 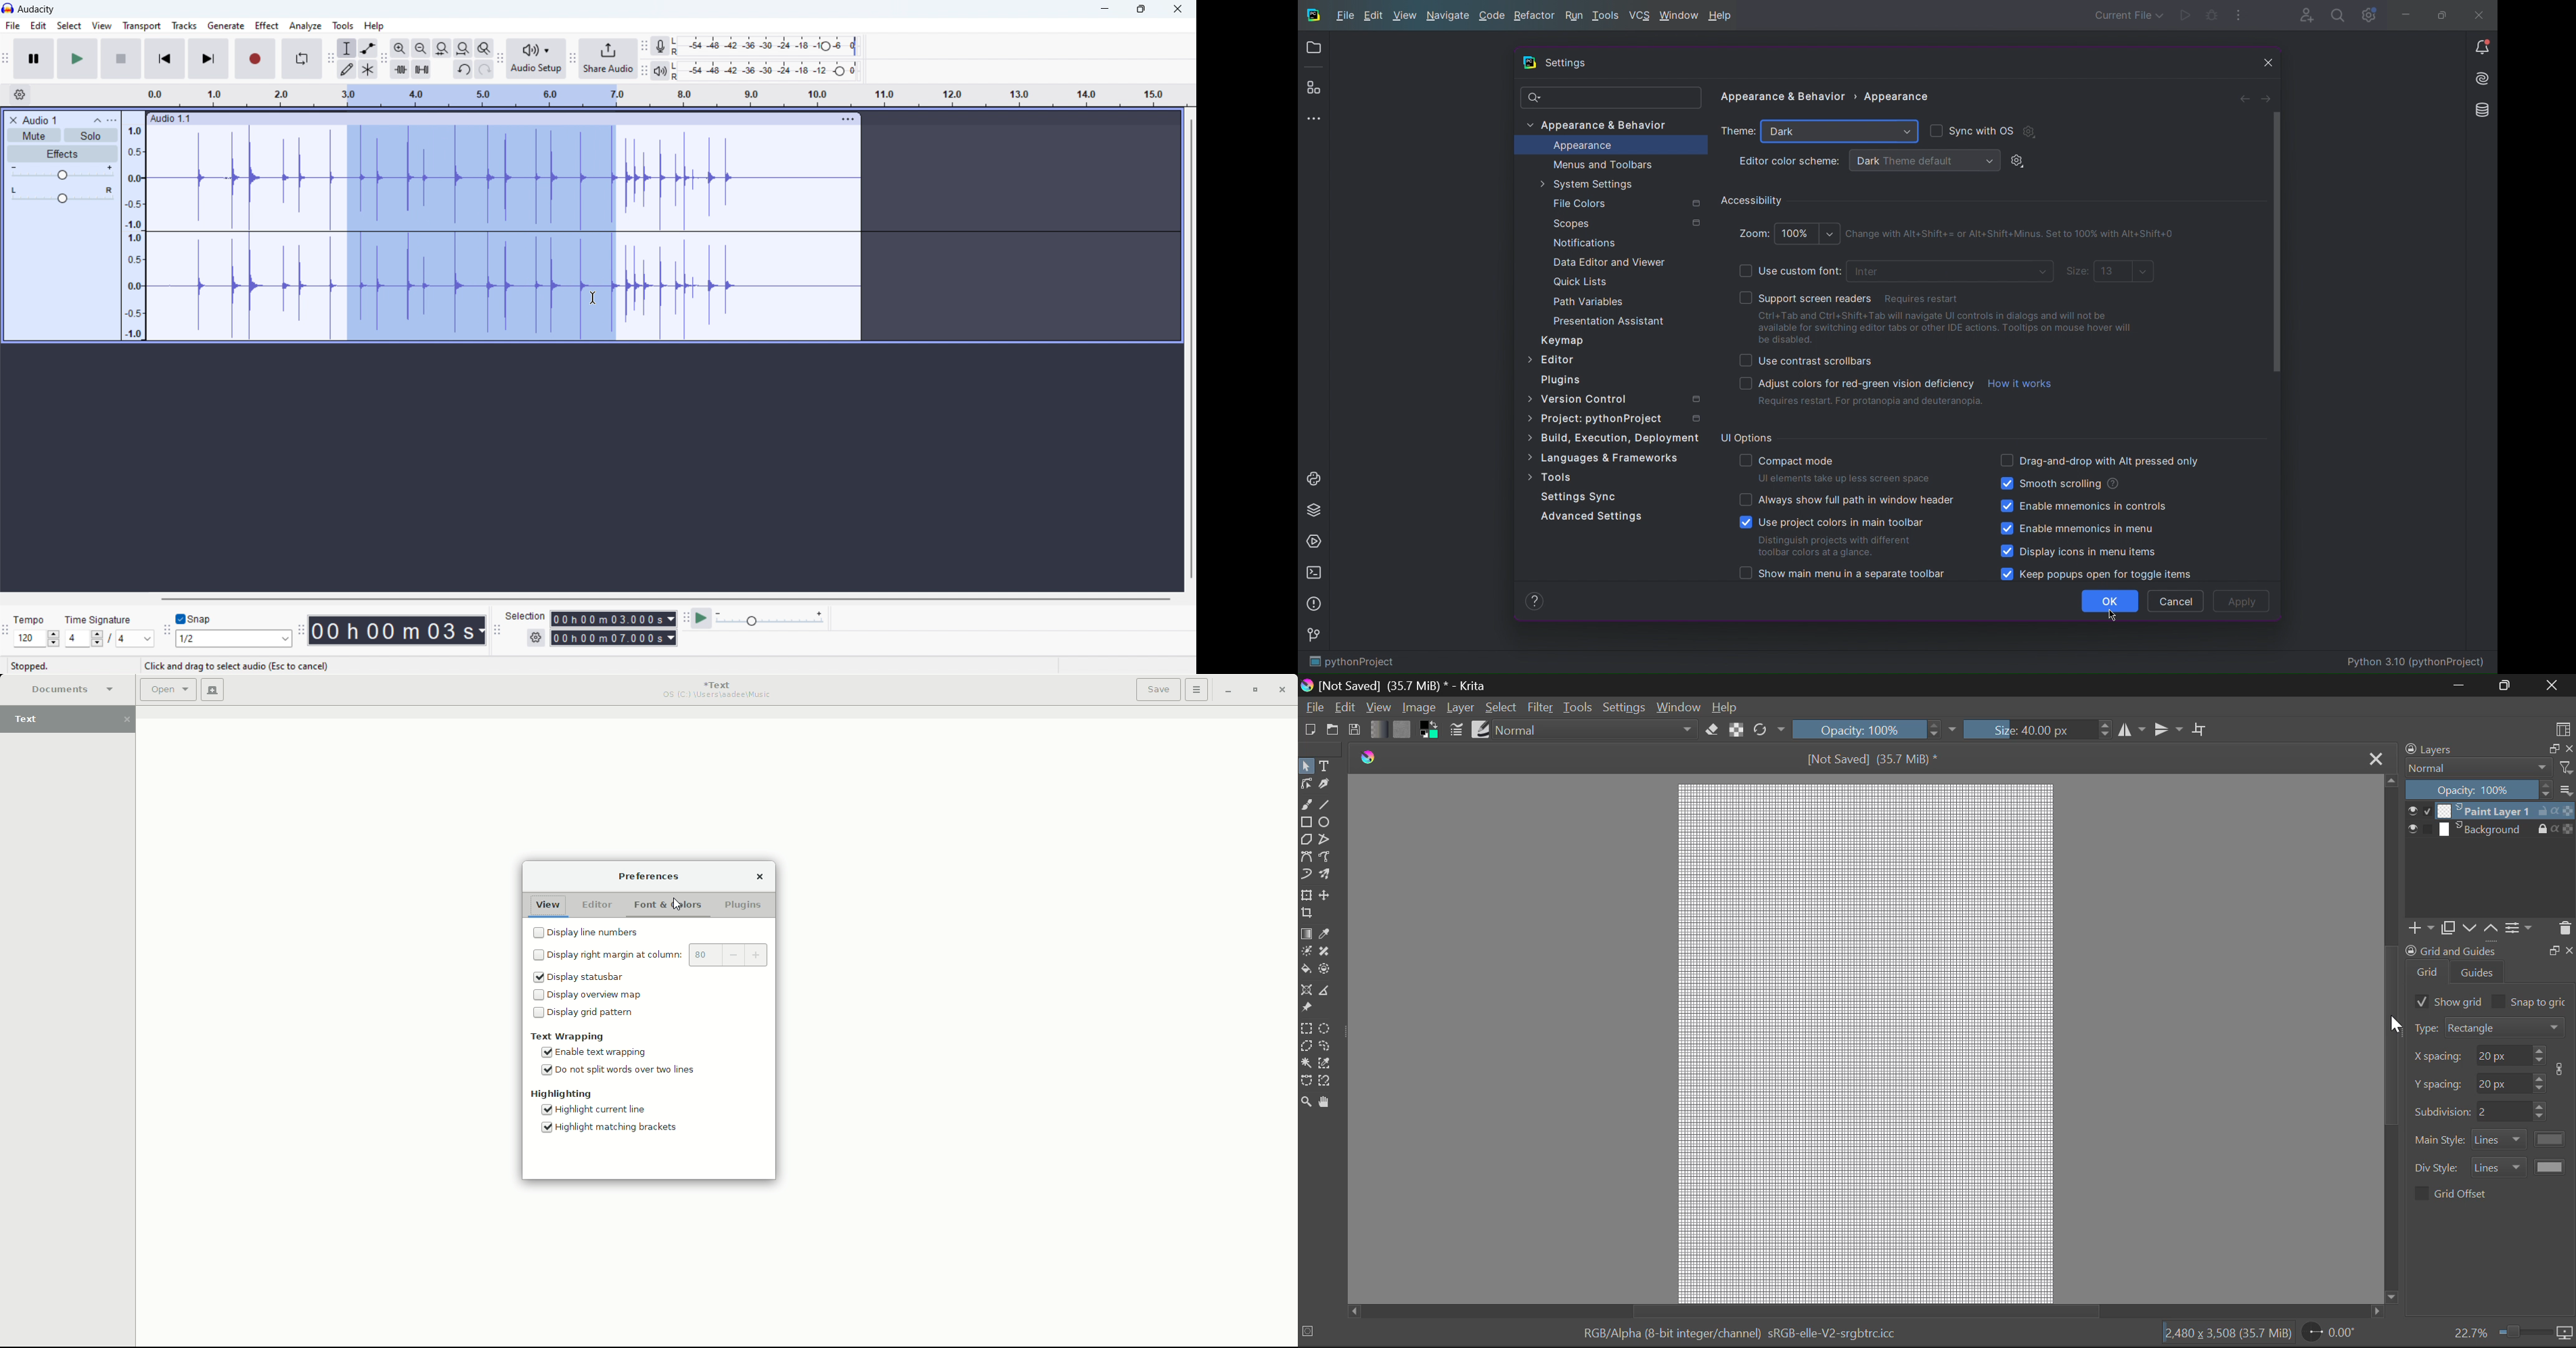 I want to click on Rectangle, so click(x=1306, y=823).